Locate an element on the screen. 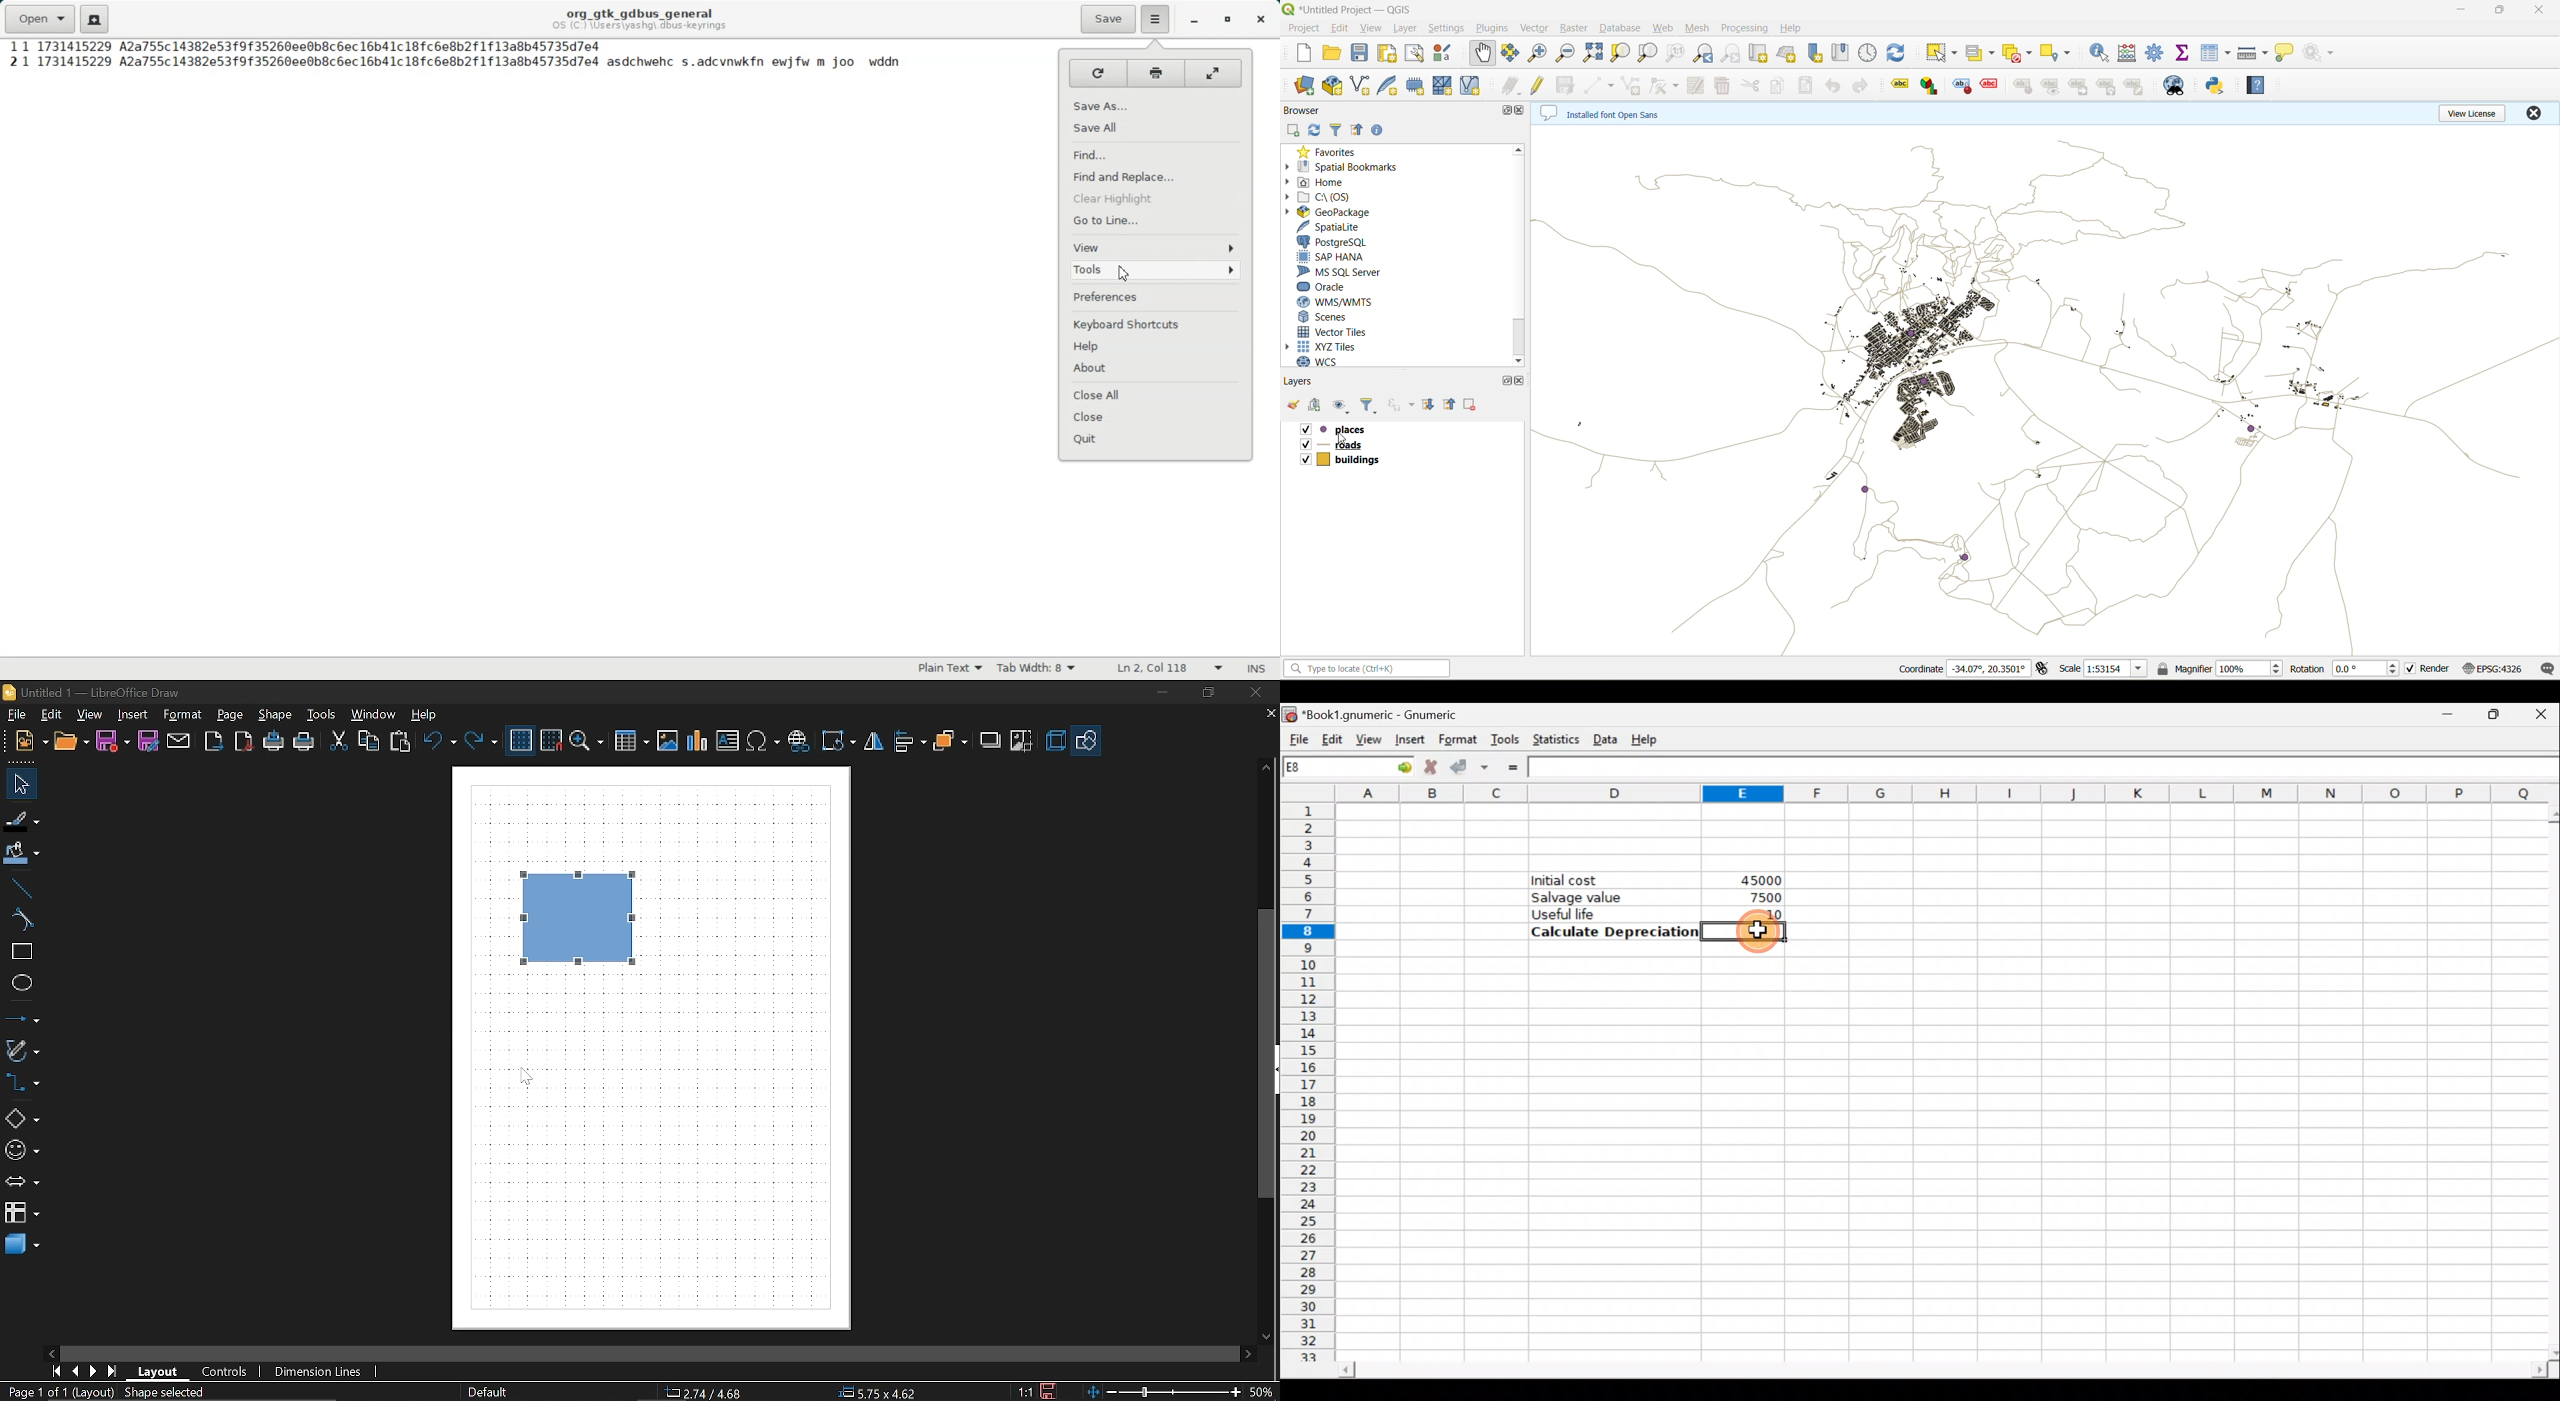 The height and width of the screenshot is (1428, 2576). paste is located at coordinates (401, 742).